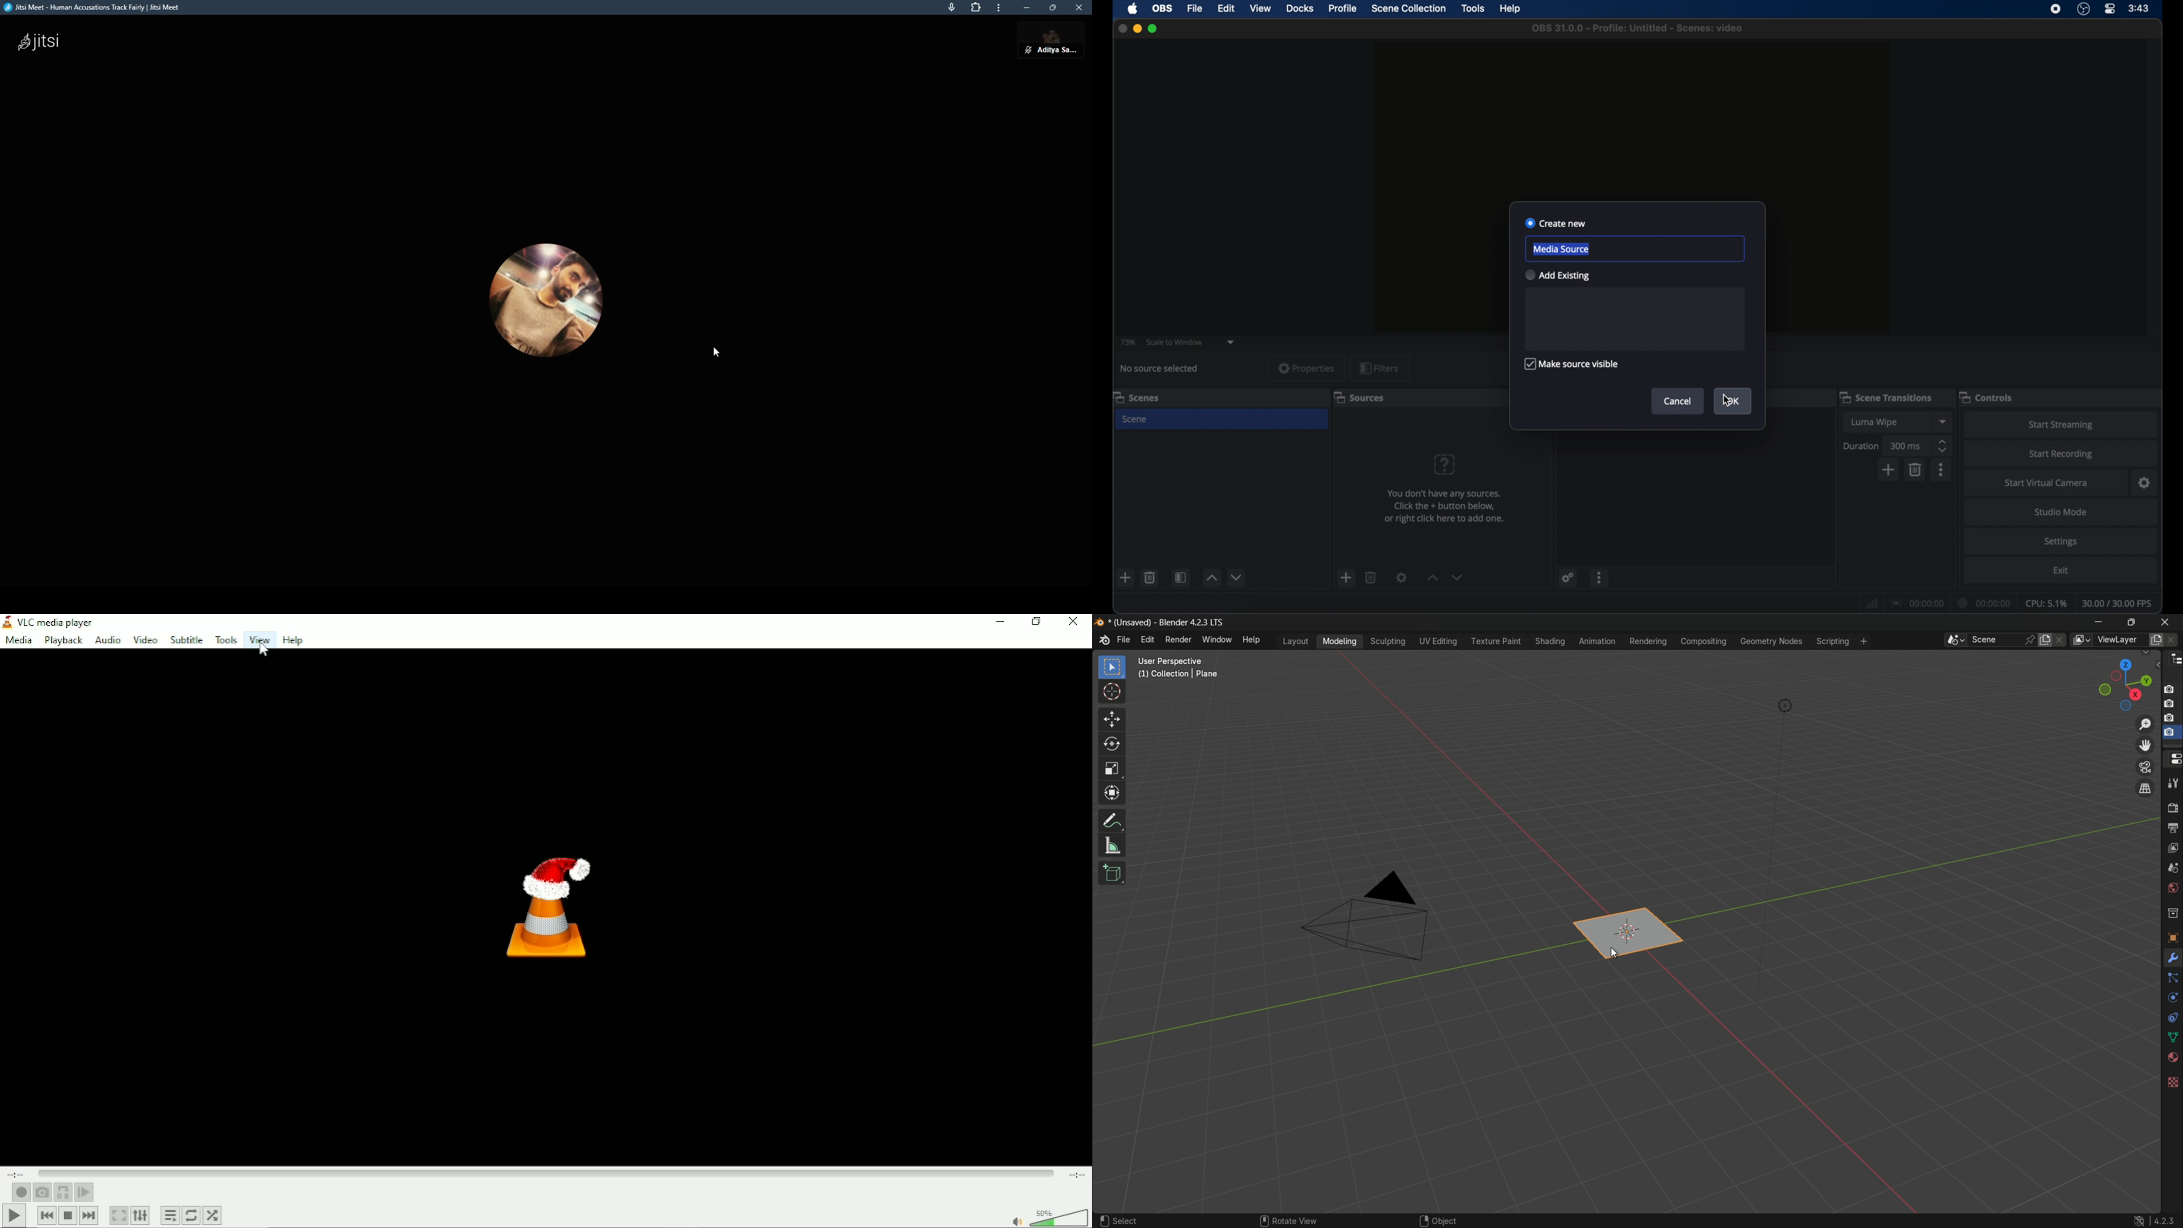  What do you see at coordinates (60, 621) in the screenshot?
I see `VLC media player` at bounding box center [60, 621].